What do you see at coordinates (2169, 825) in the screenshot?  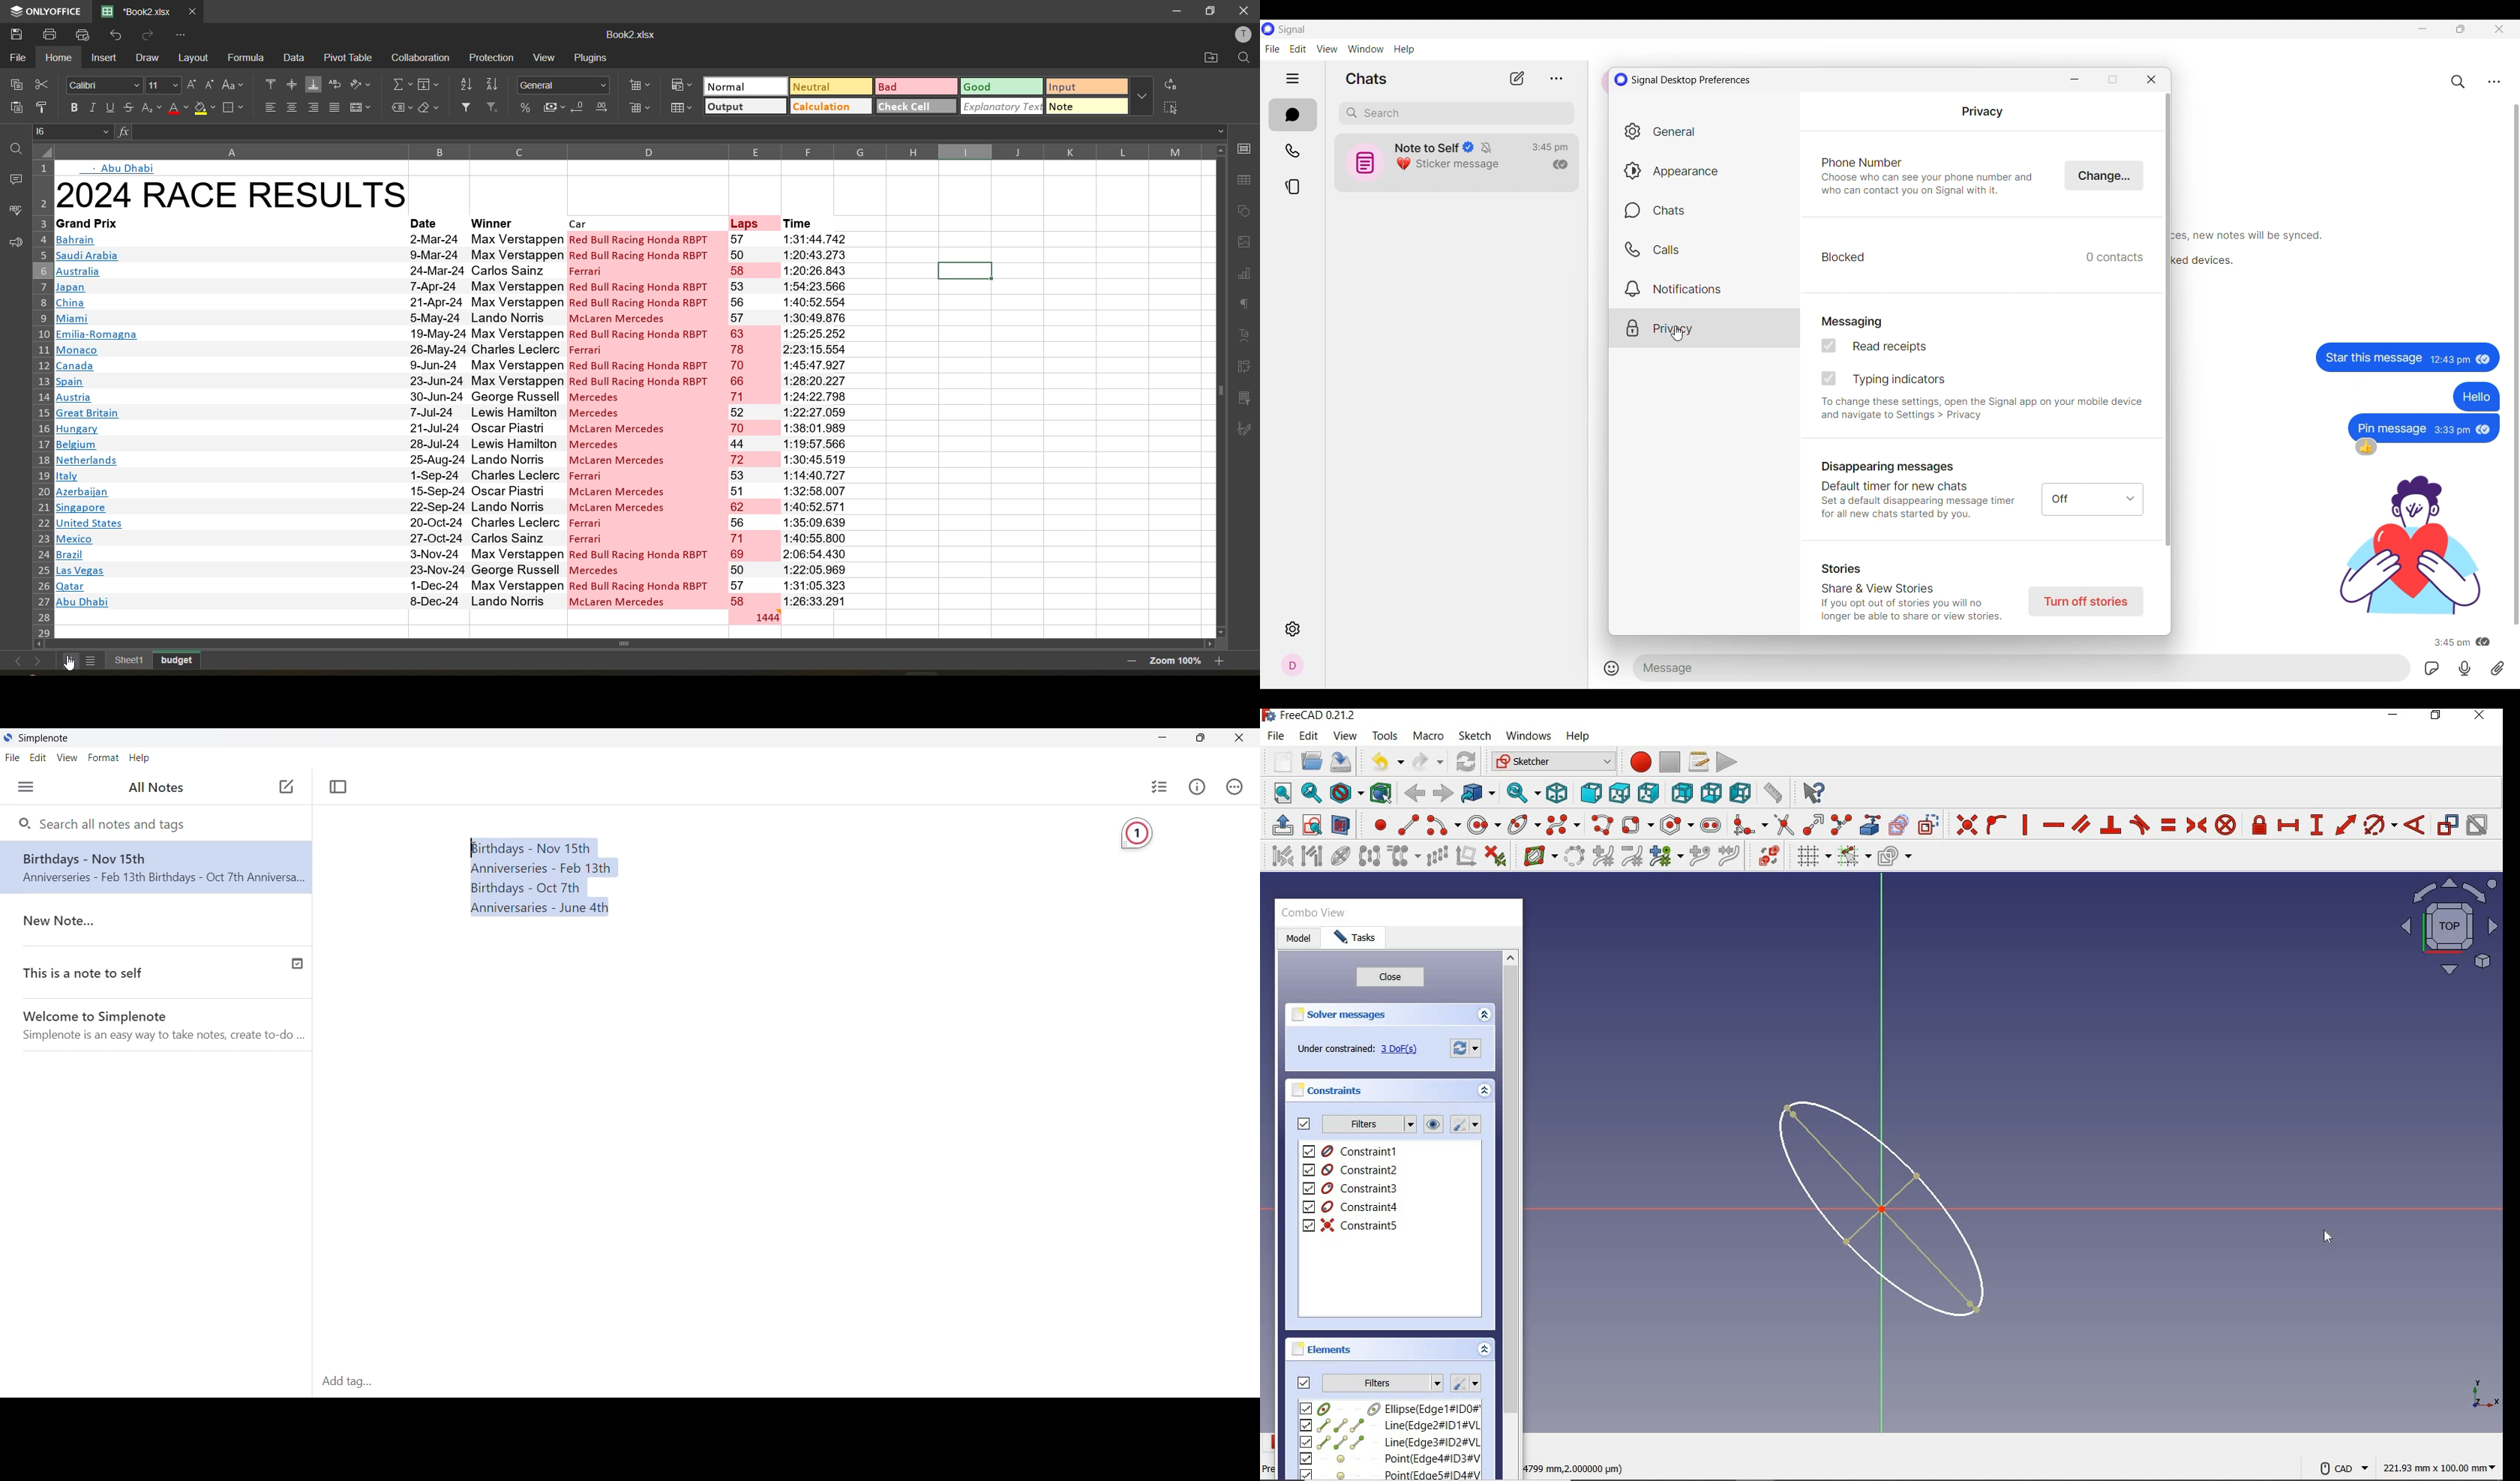 I see `constrain equal` at bounding box center [2169, 825].